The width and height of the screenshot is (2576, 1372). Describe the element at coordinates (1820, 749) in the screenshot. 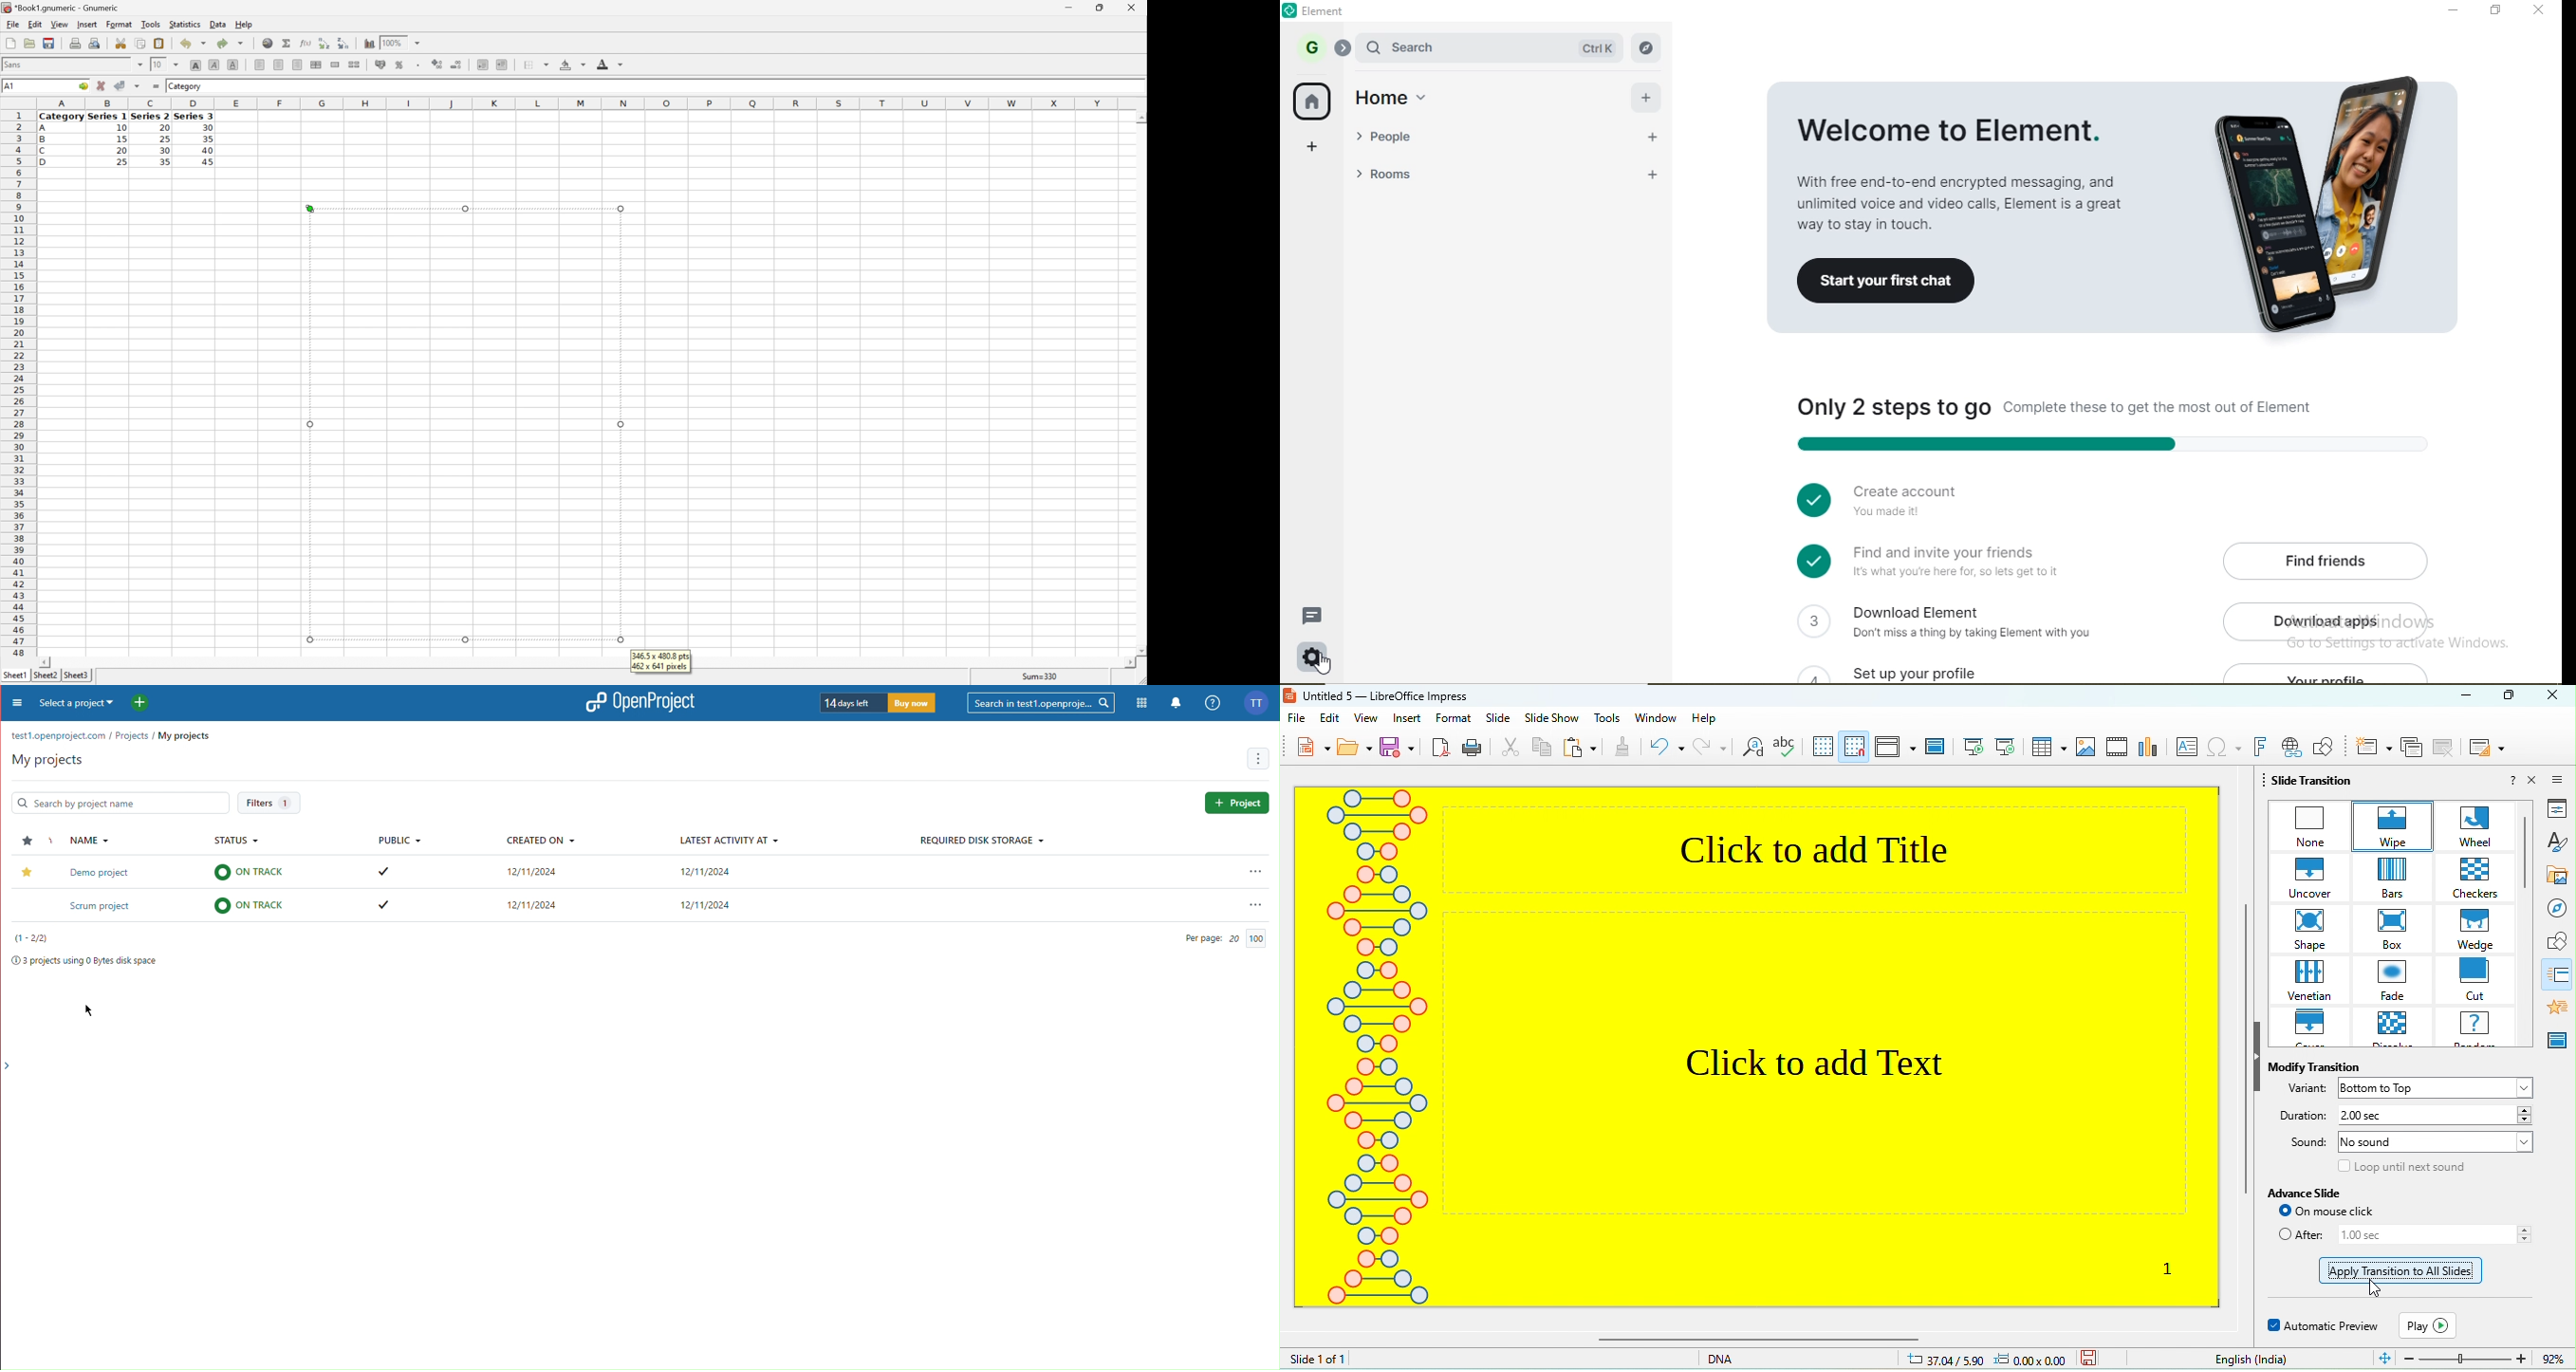

I see `display grid` at that location.